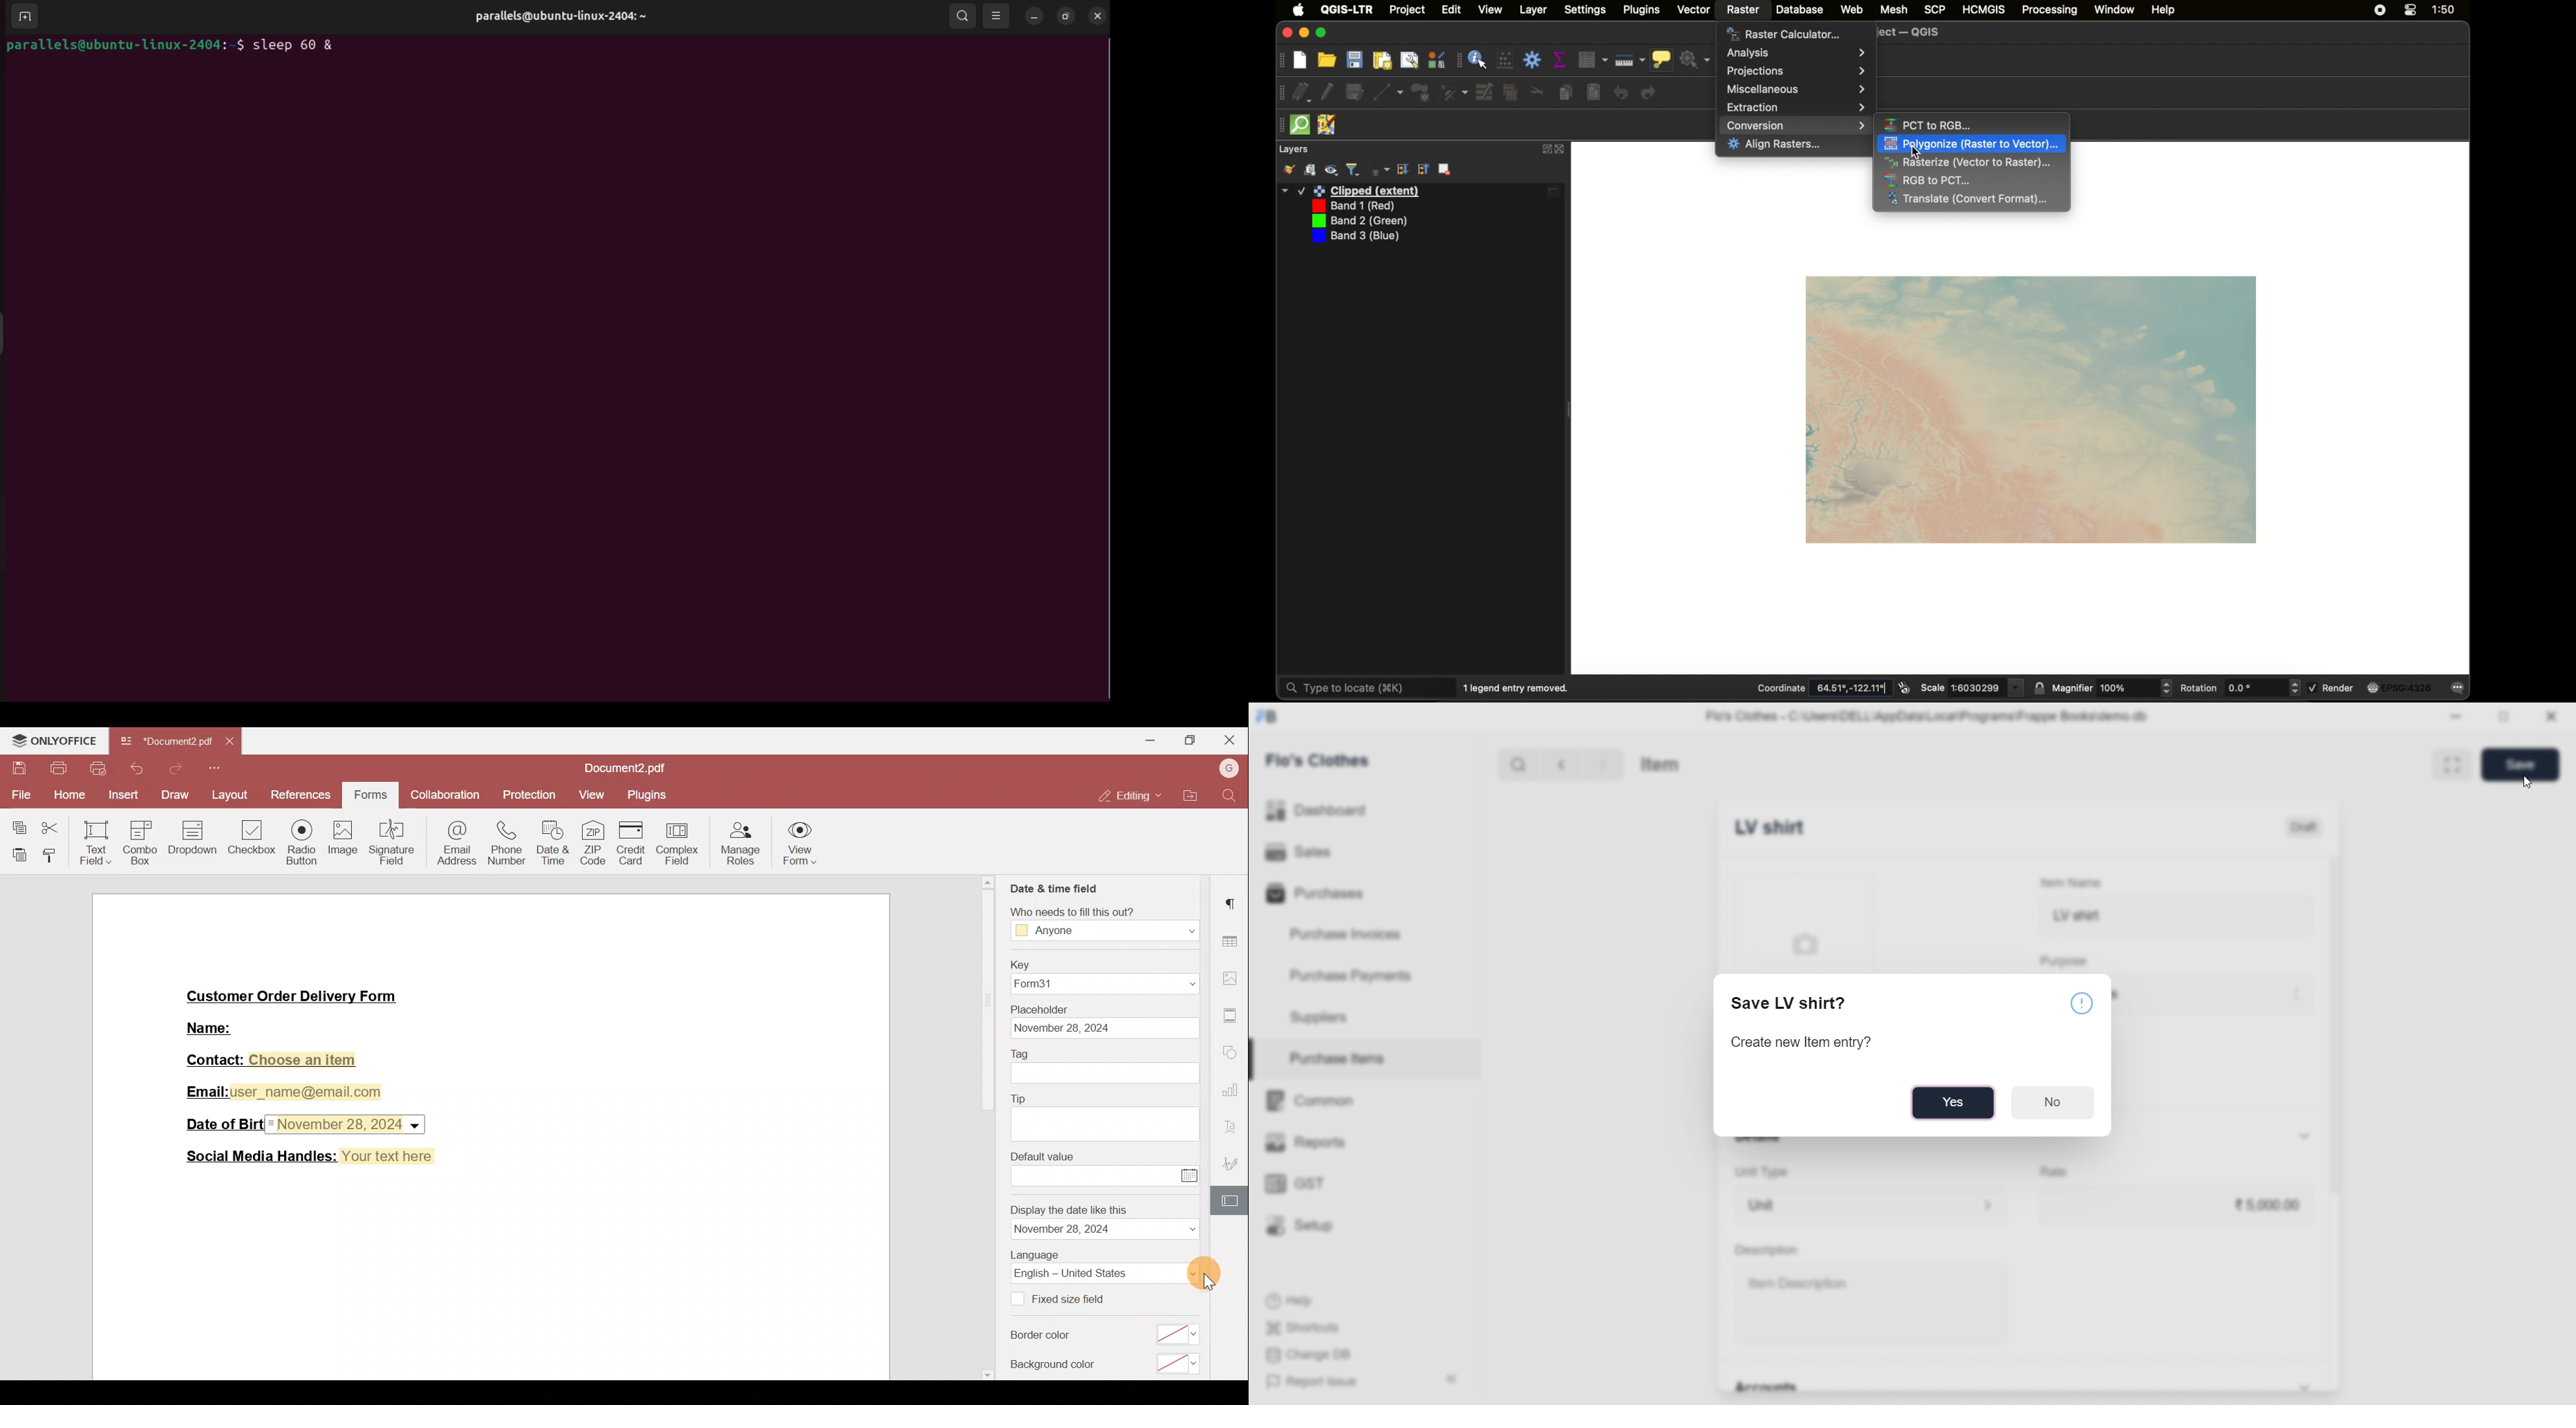 The height and width of the screenshot is (1428, 2576). Describe the element at coordinates (1954, 1102) in the screenshot. I see `Yes` at that location.